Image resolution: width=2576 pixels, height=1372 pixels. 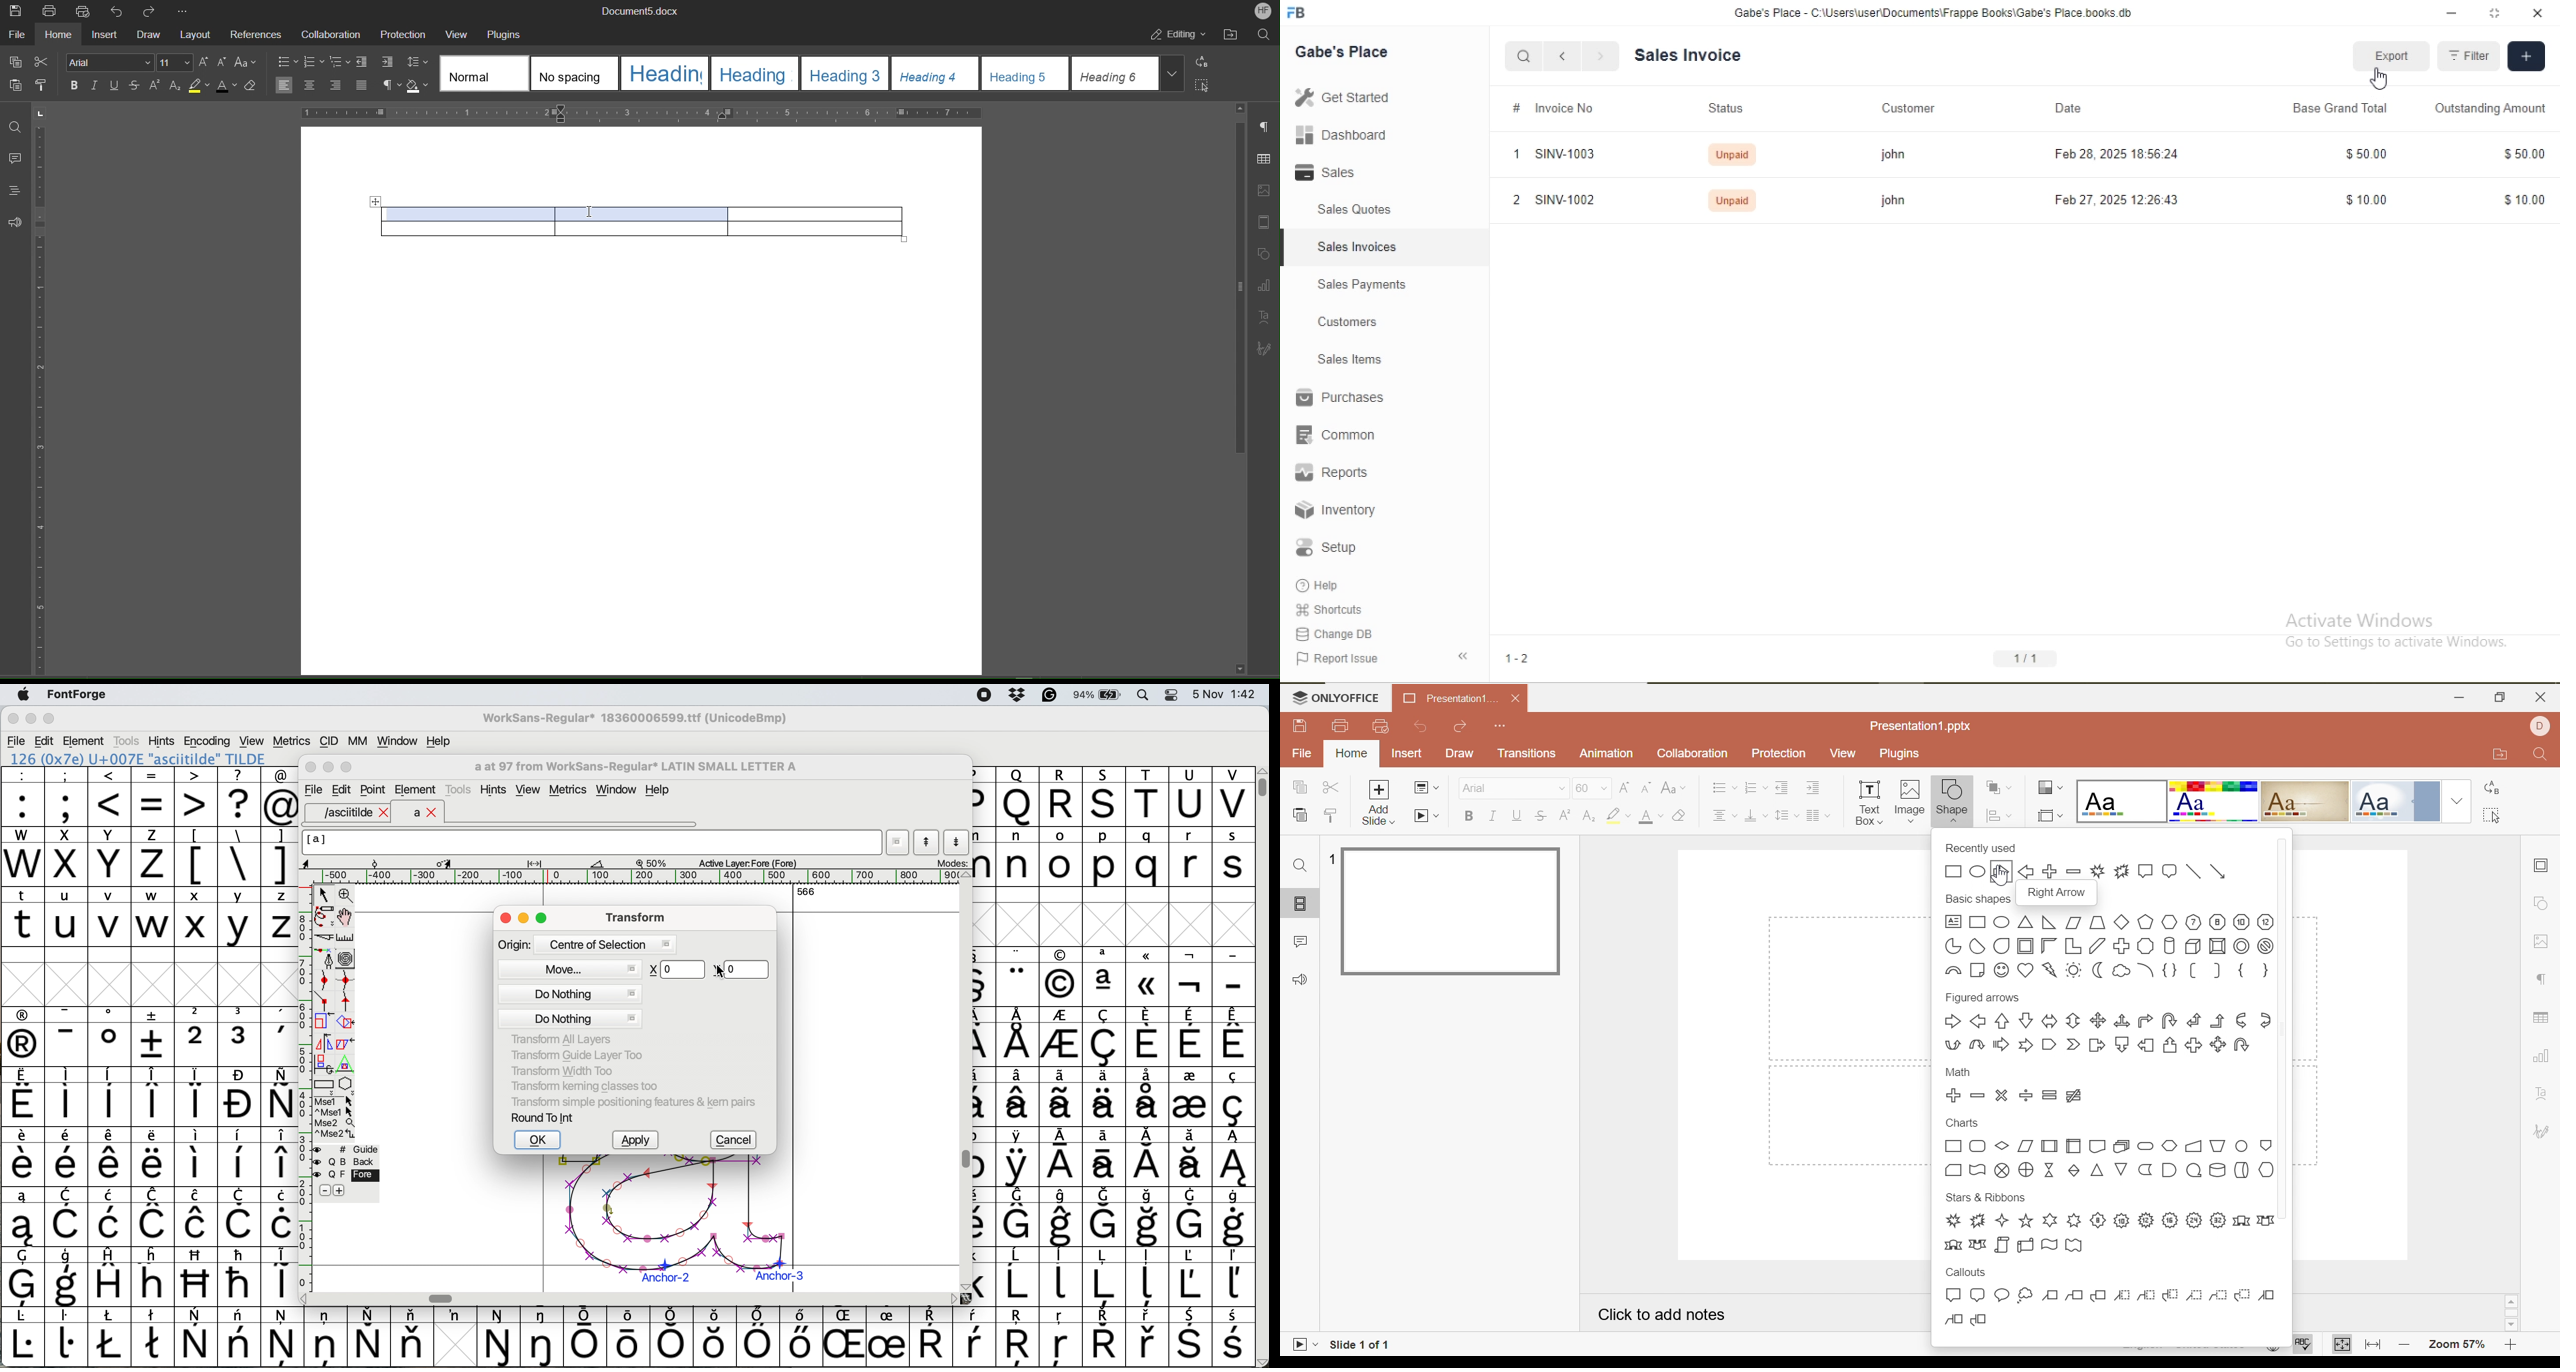 I want to click on Headings, so click(x=15, y=189).